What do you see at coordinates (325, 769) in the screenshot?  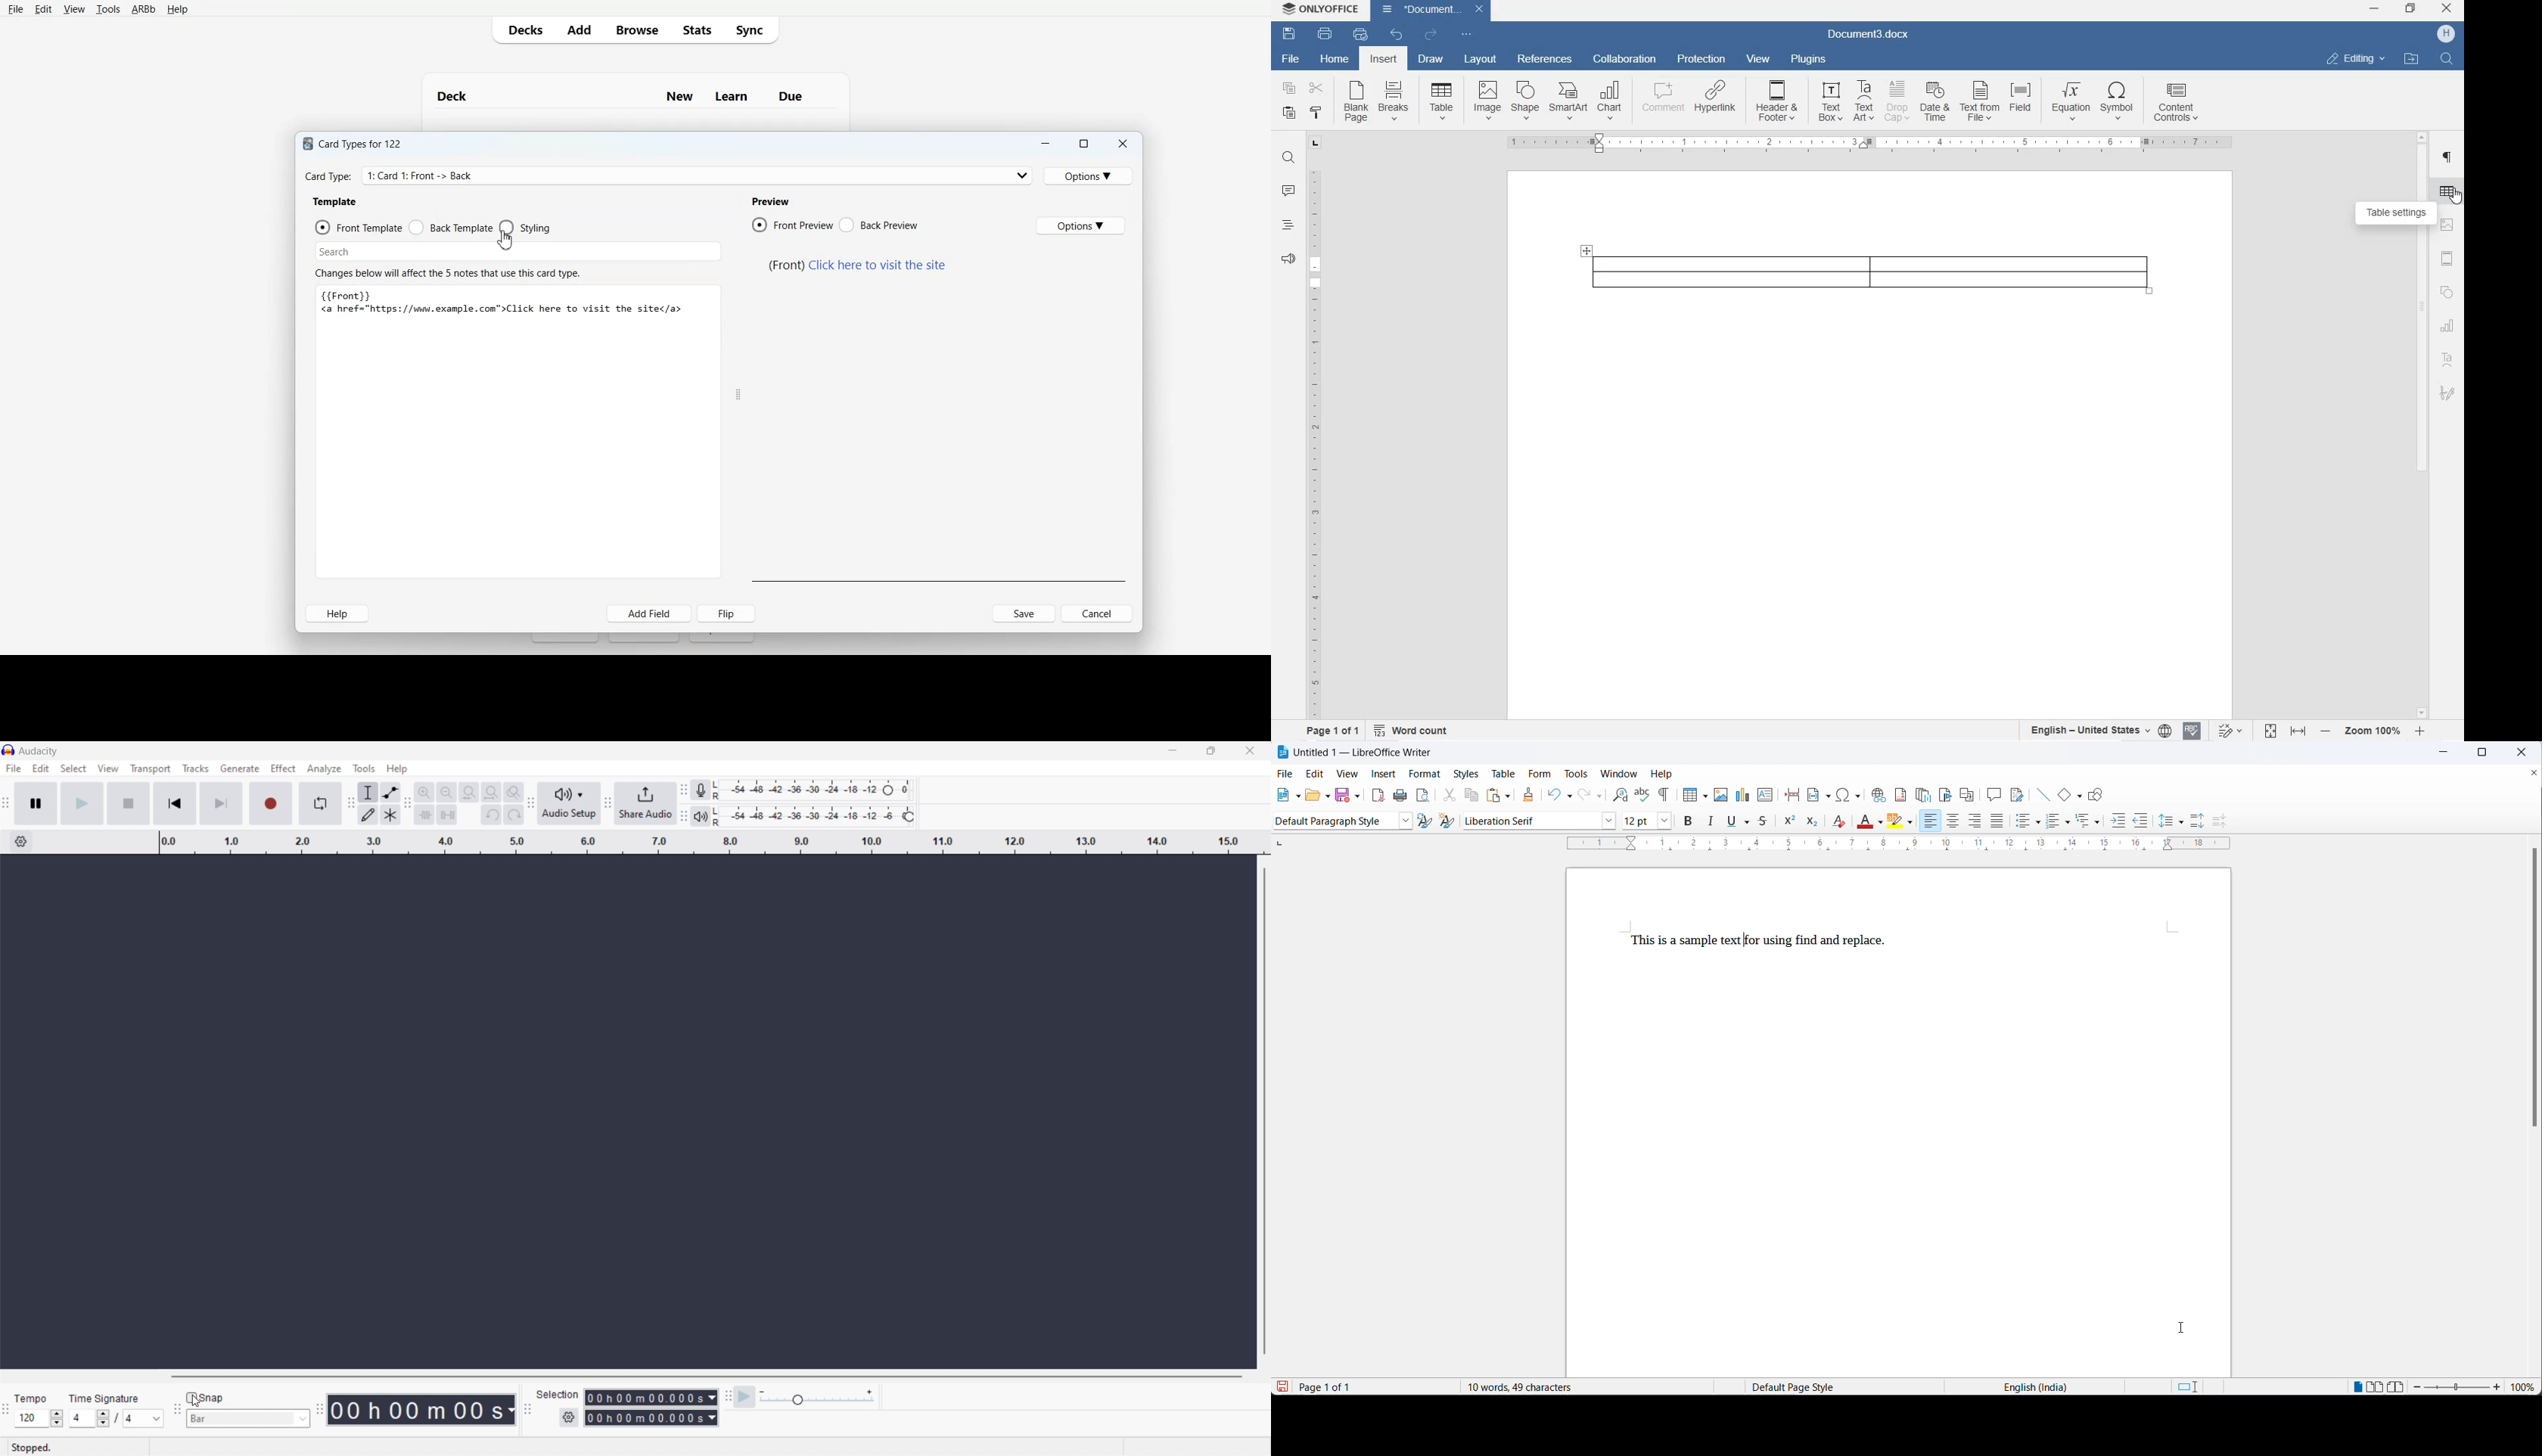 I see `analyze` at bounding box center [325, 769].